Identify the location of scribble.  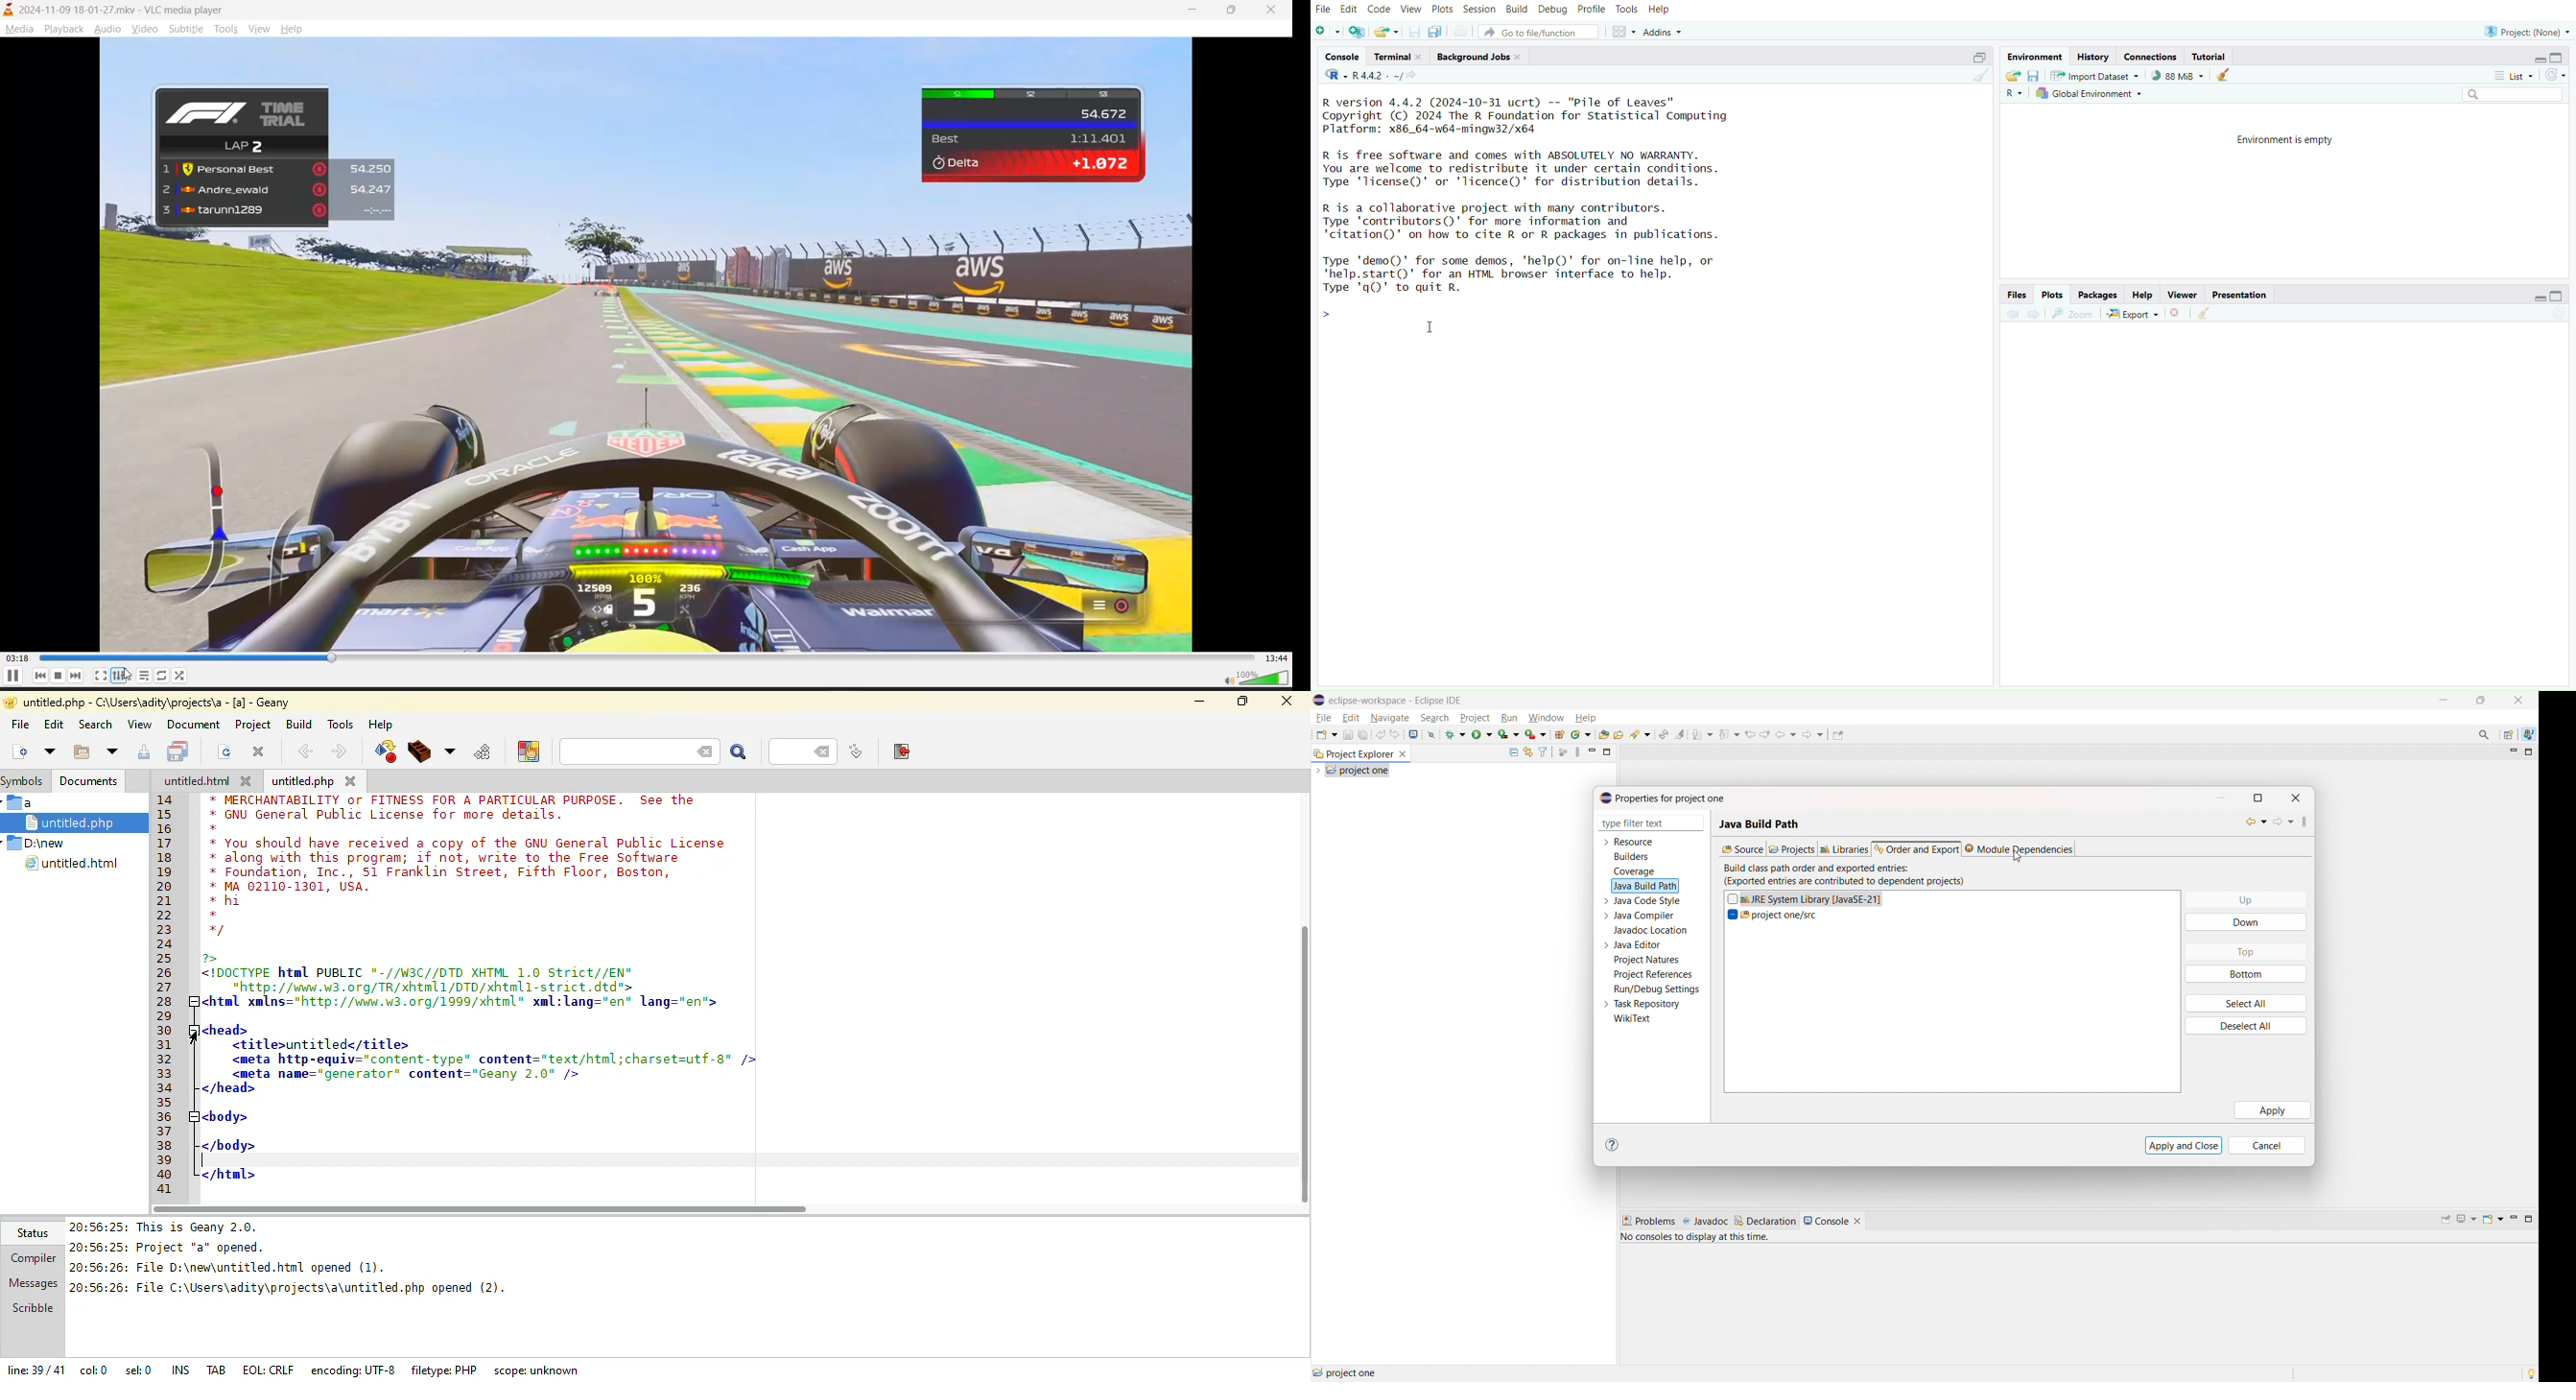
(33, 1308).